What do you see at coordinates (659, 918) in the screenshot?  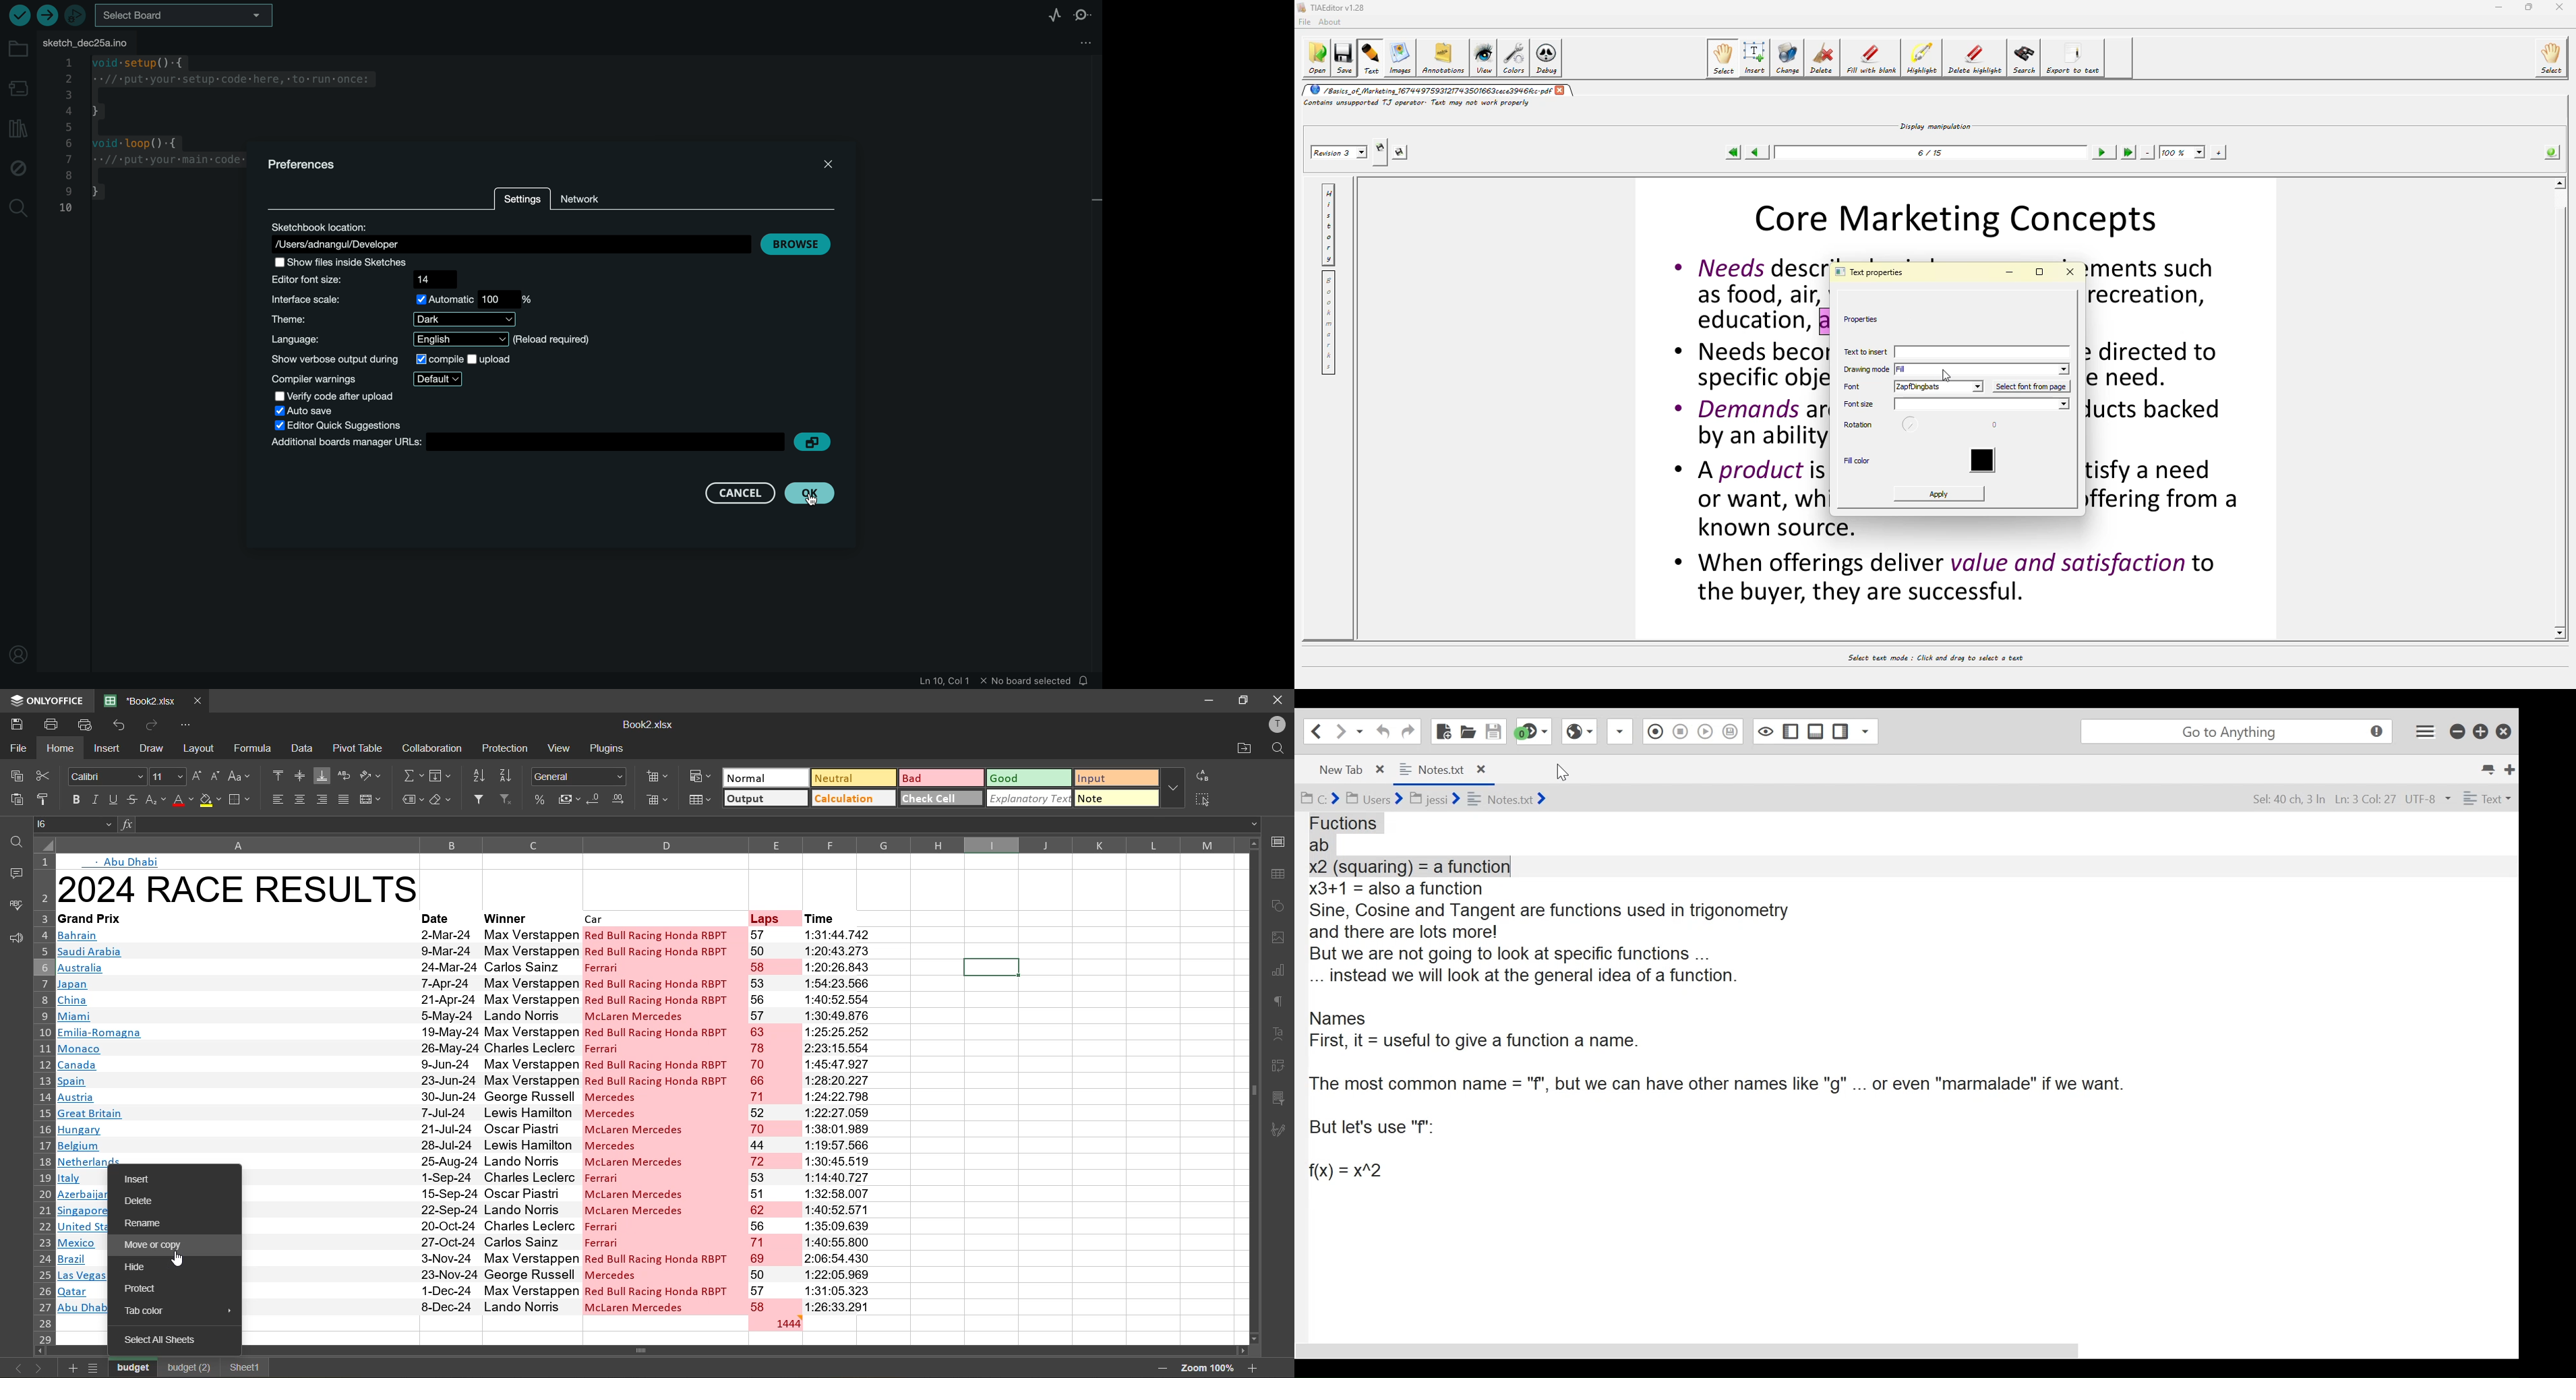 I see `car` at bounding box center [659, 918].